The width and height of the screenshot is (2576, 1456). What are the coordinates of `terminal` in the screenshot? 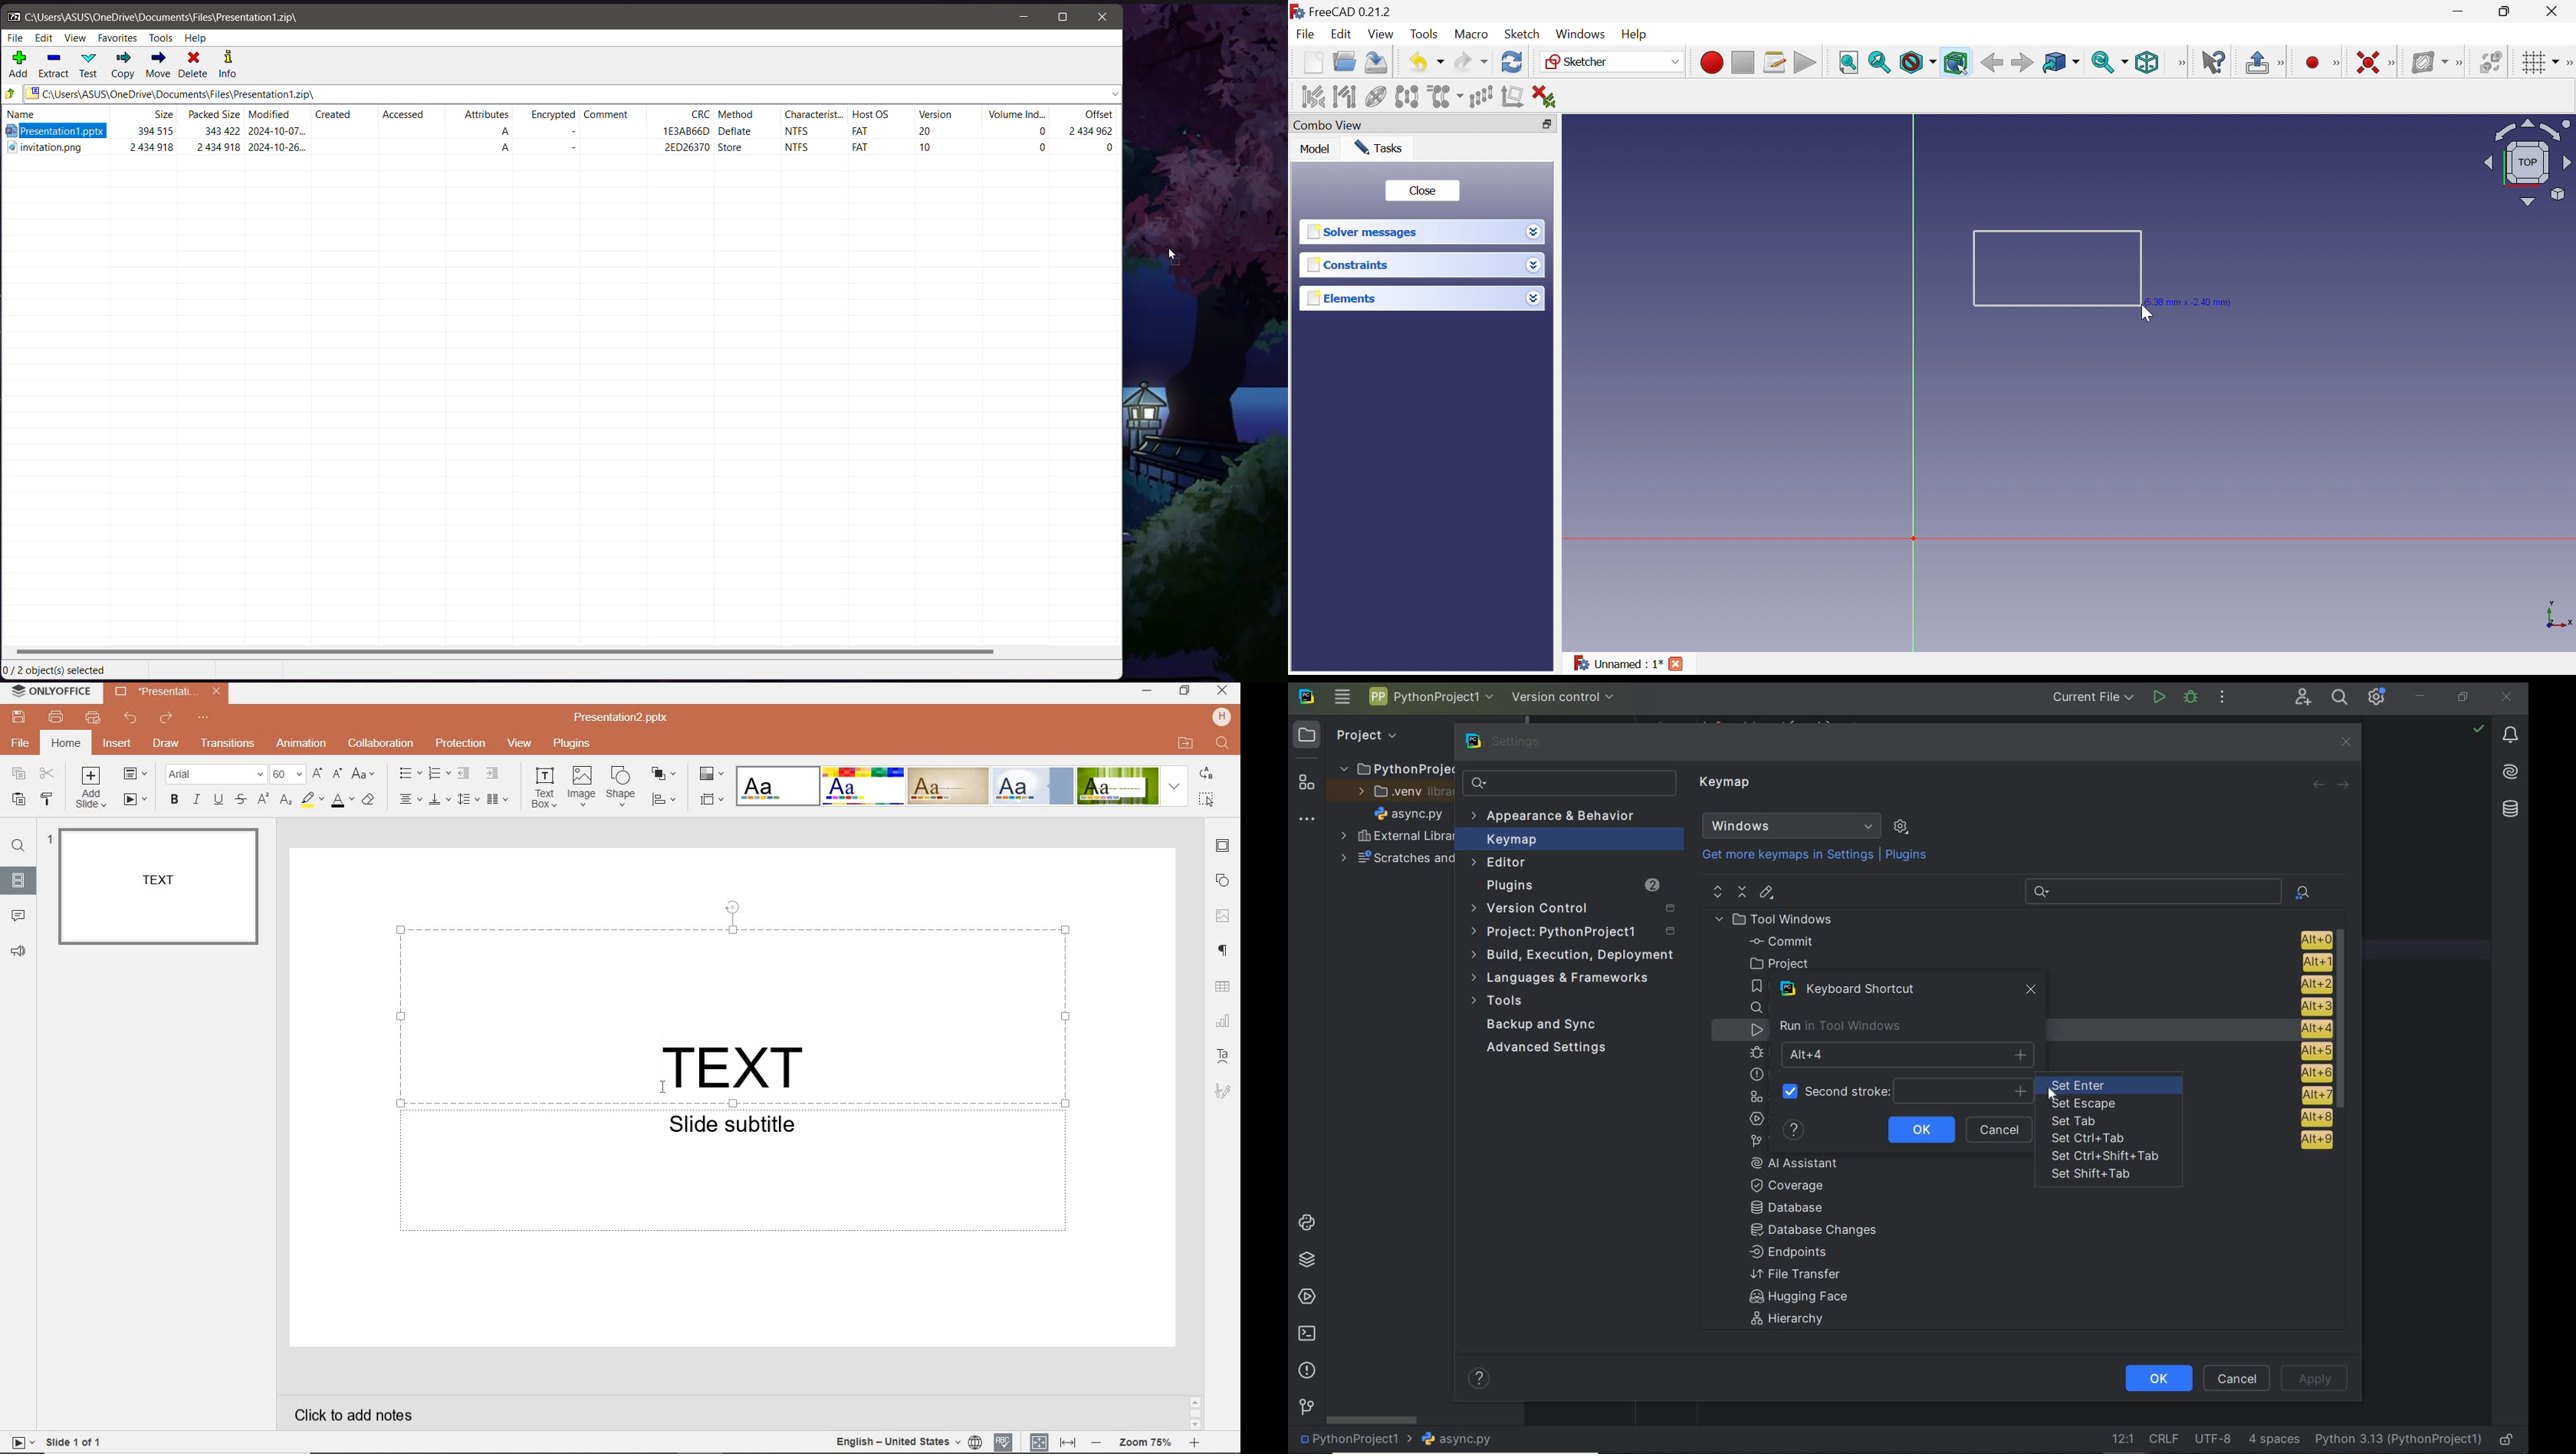 It's located at (1306, 1334).